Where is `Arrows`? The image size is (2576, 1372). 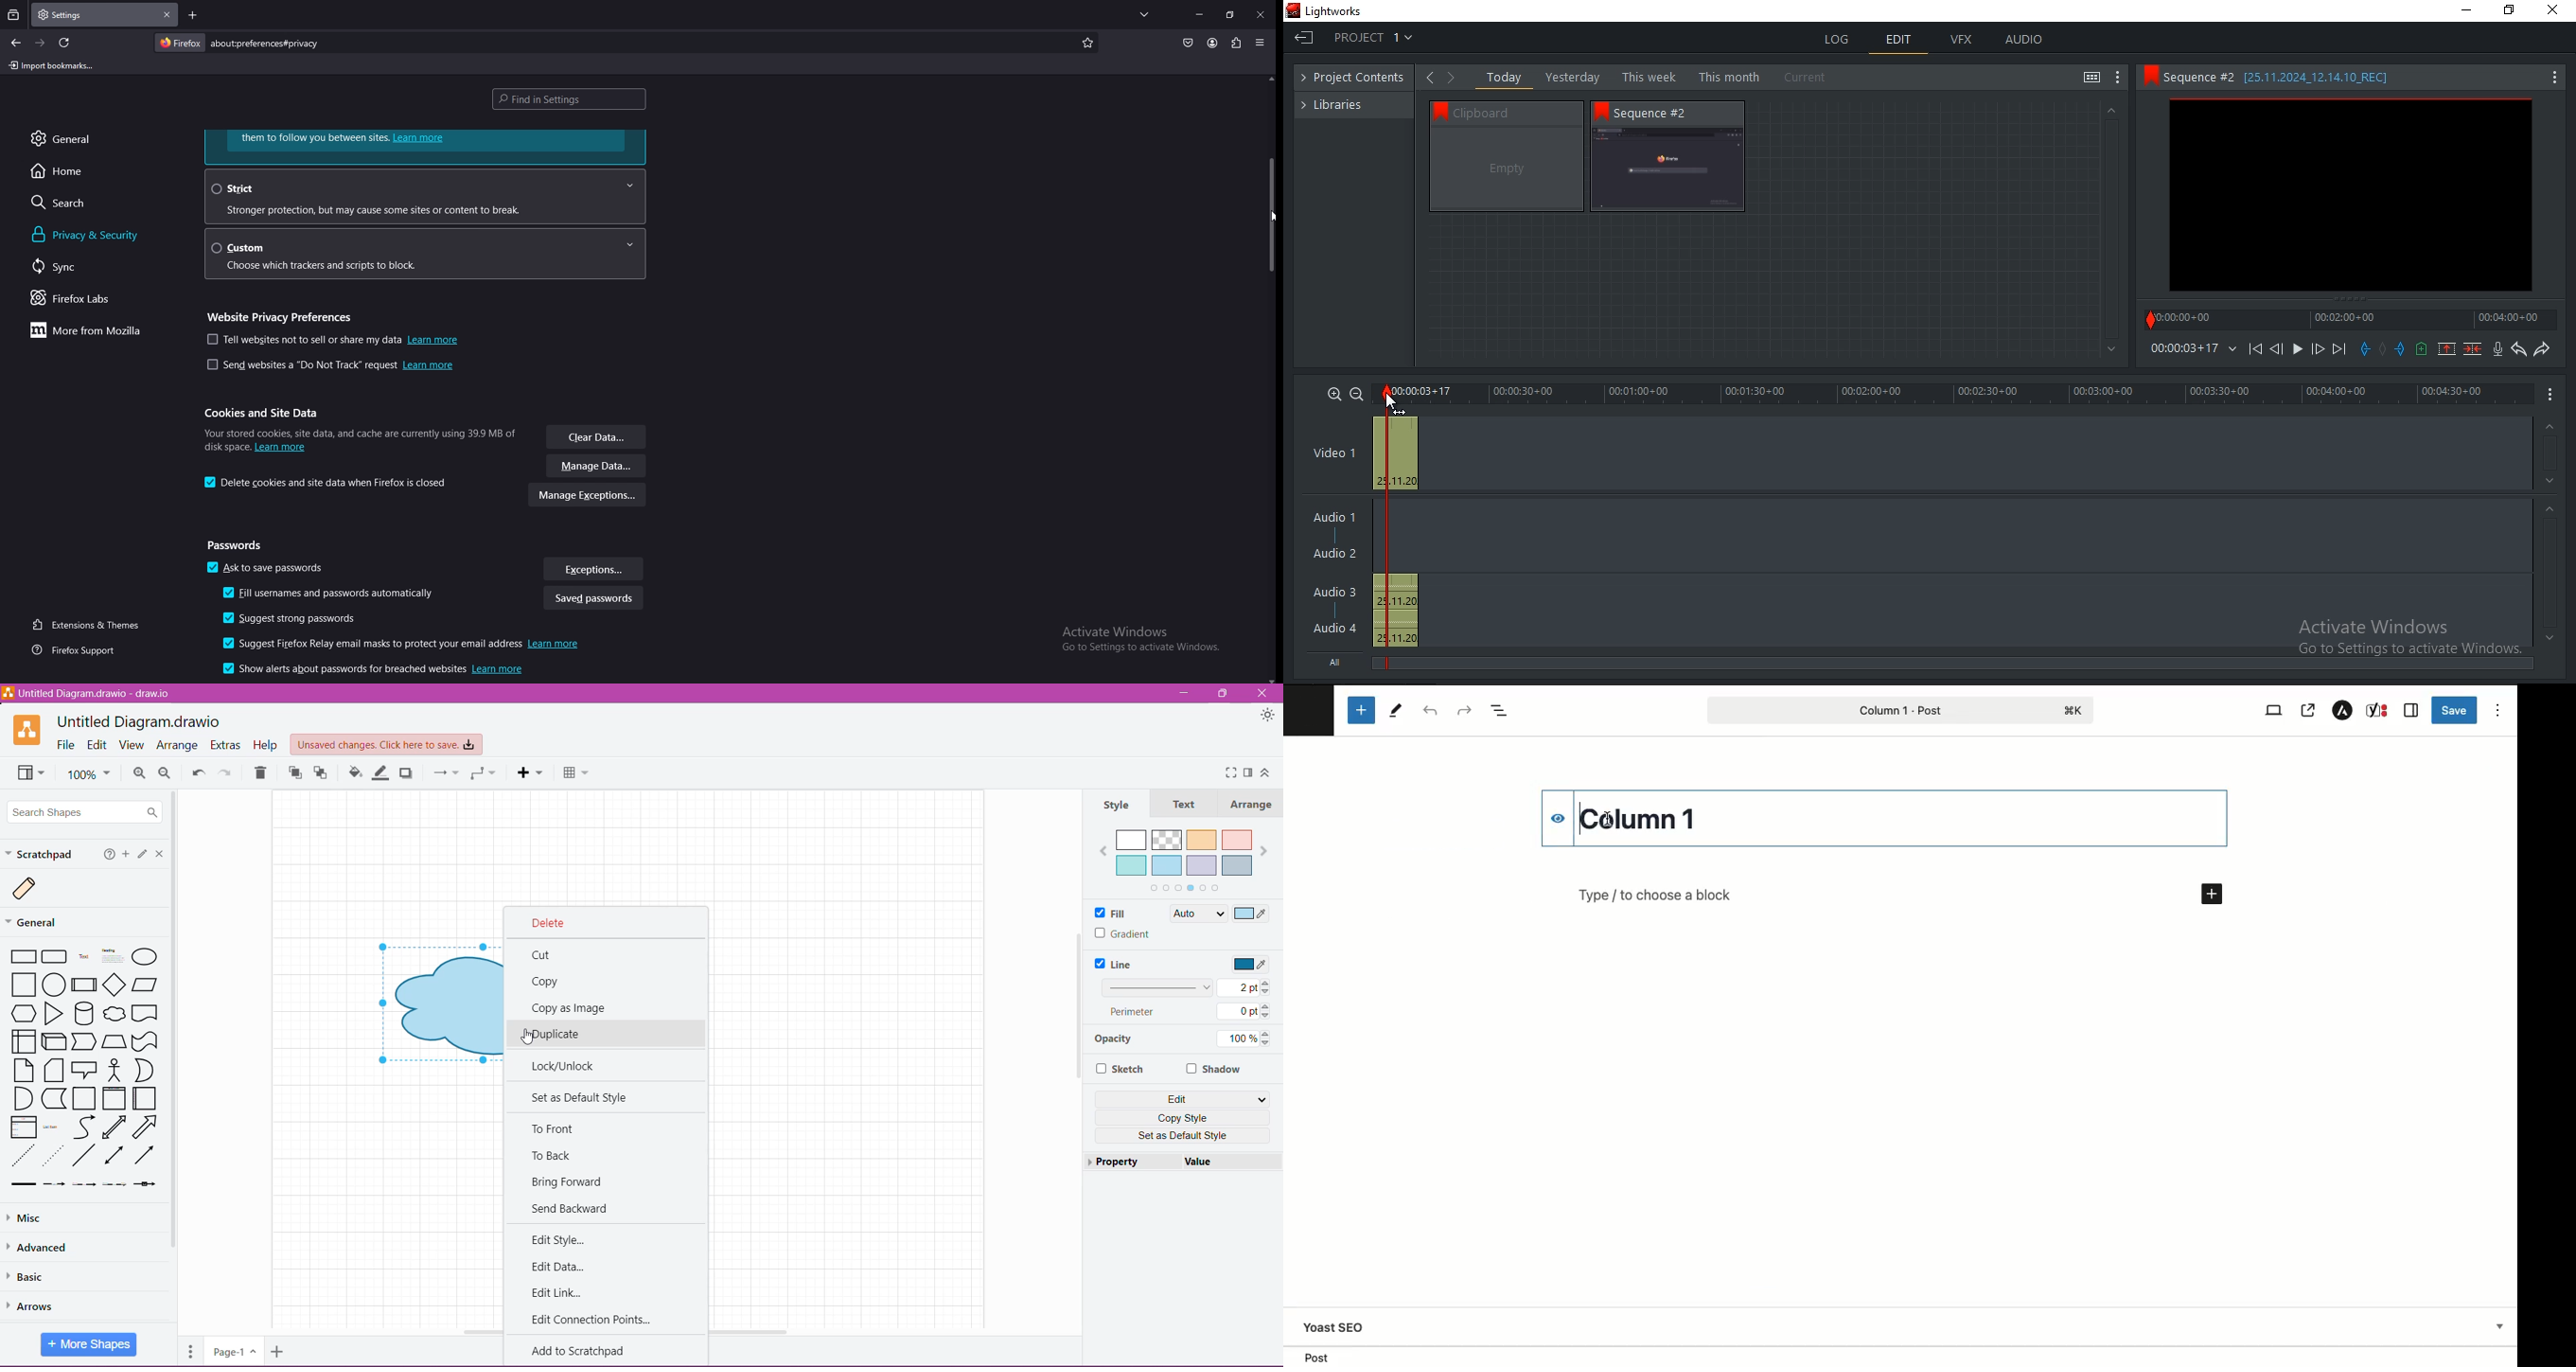
Arrows is located at coordinates (34, 1307).